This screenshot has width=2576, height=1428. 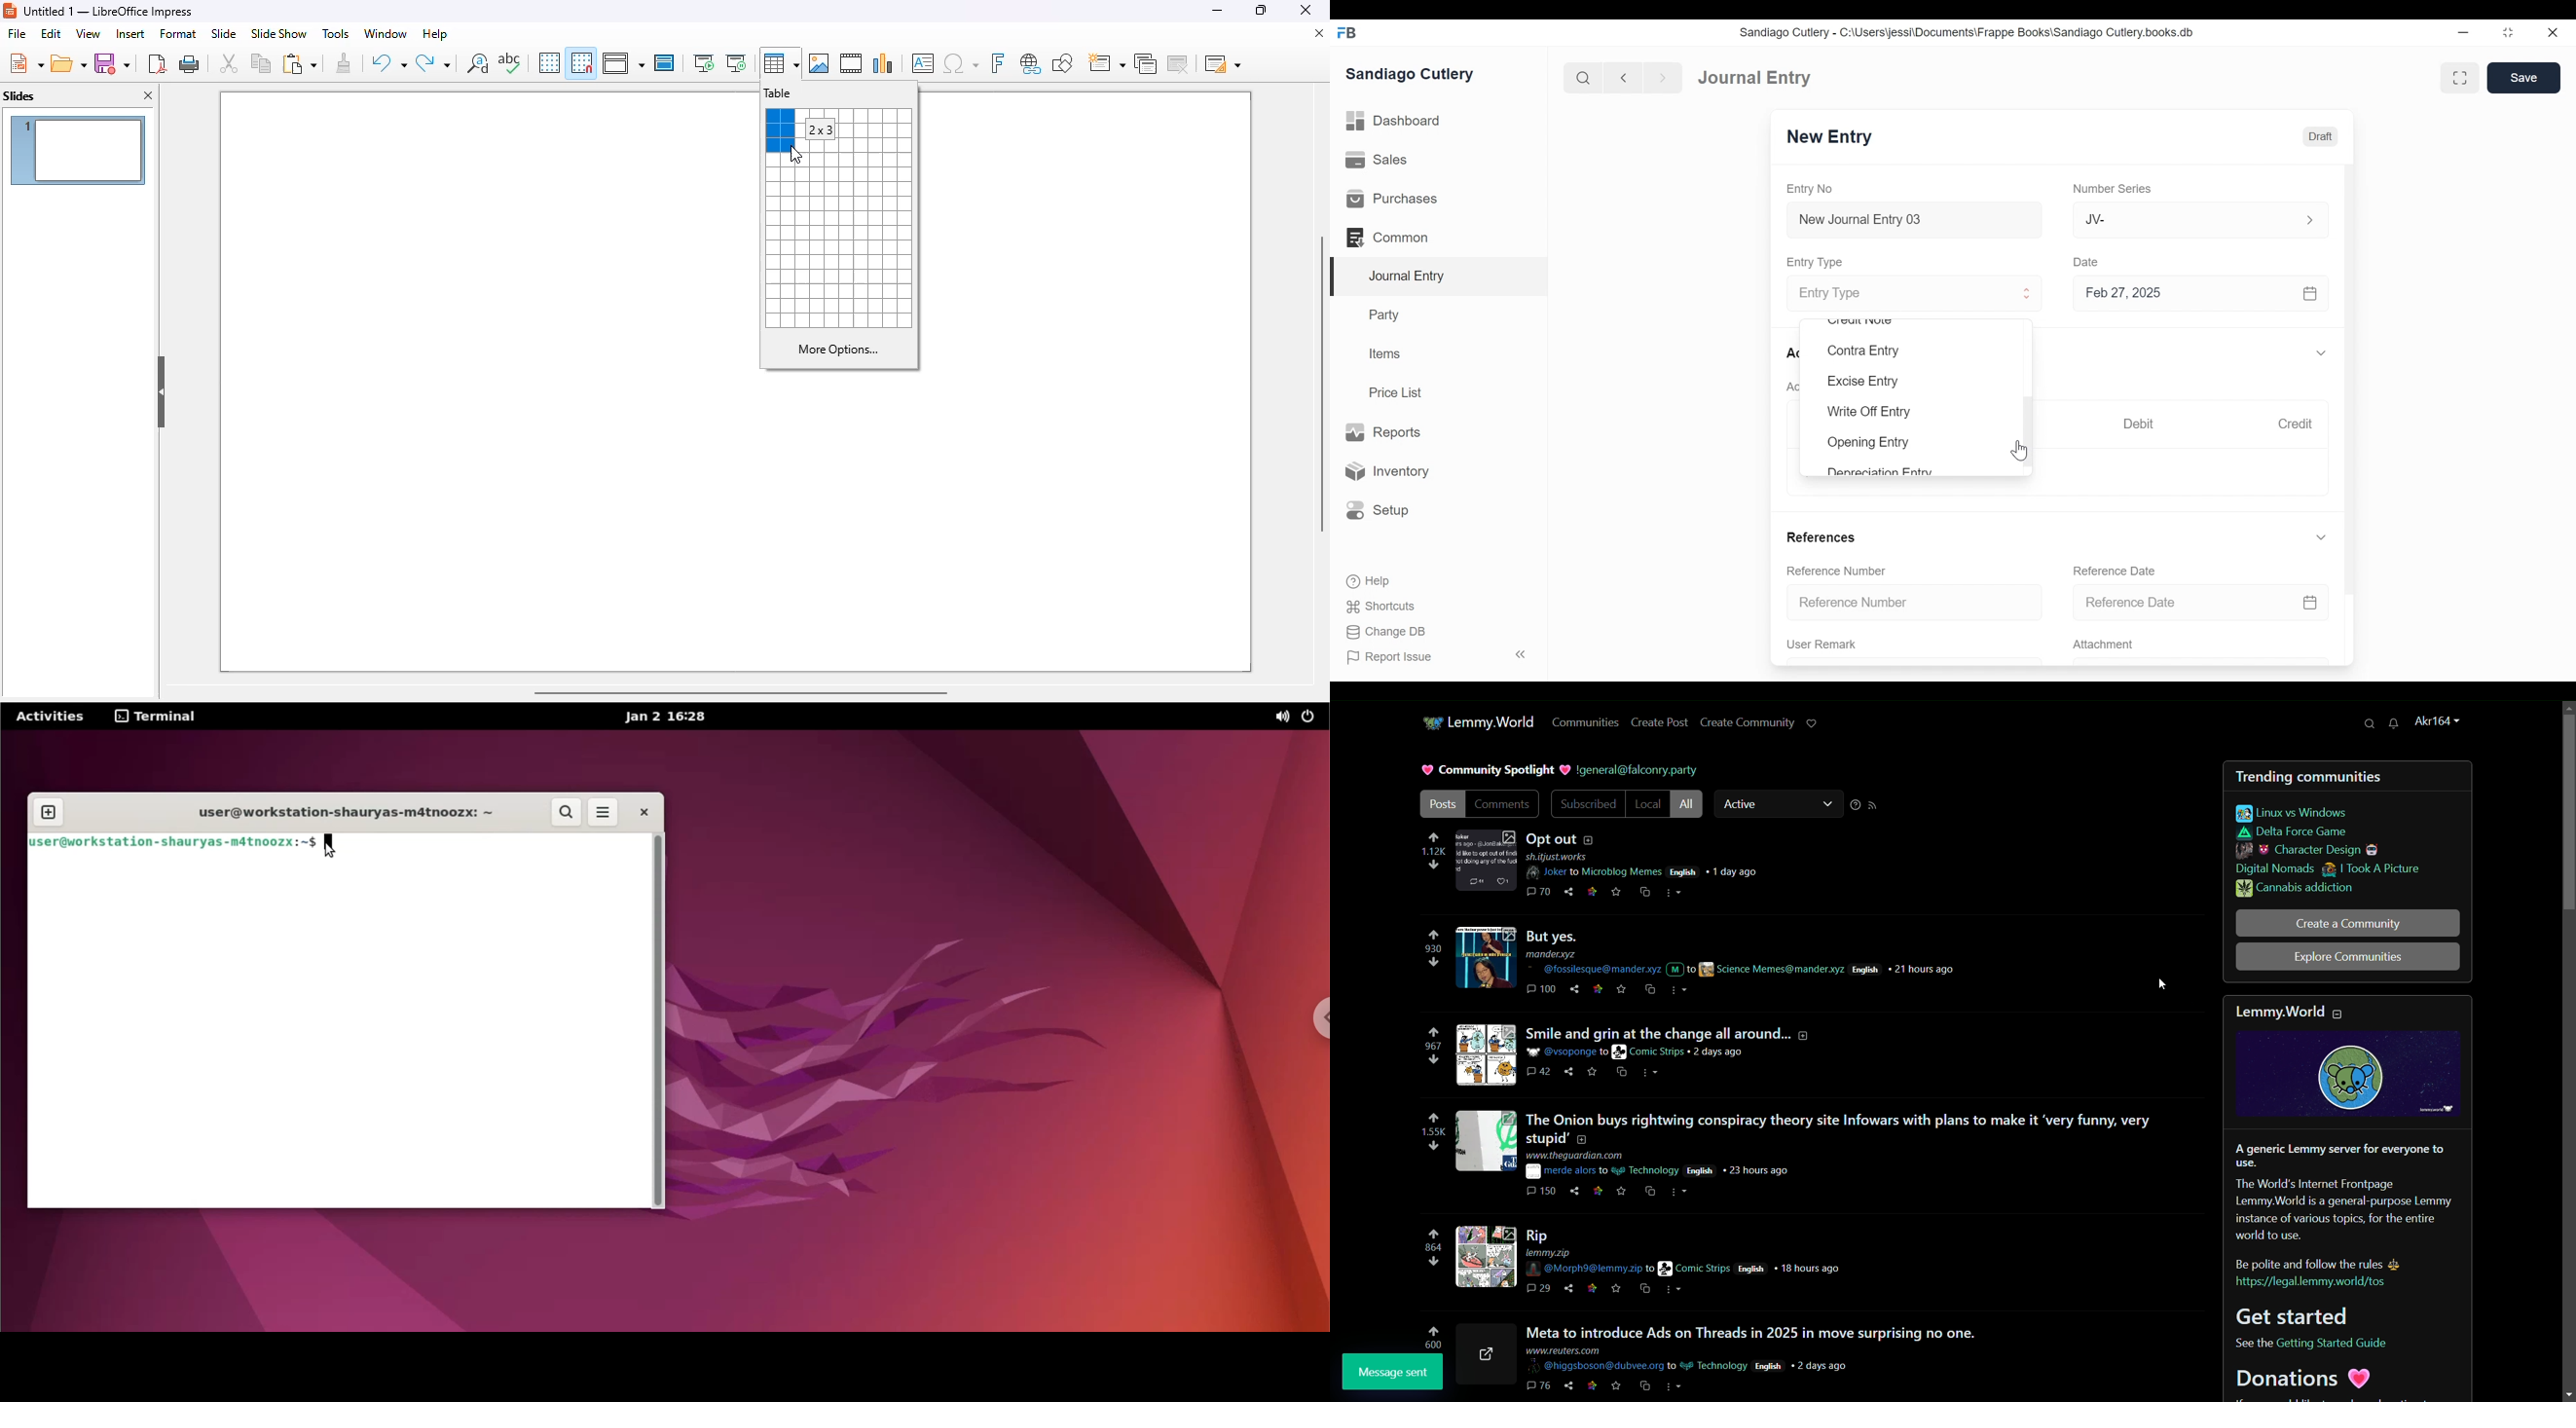 What do you see at coordinates (779, 93) in the screenshot?
I see `table` at bounding box center [779, 93].